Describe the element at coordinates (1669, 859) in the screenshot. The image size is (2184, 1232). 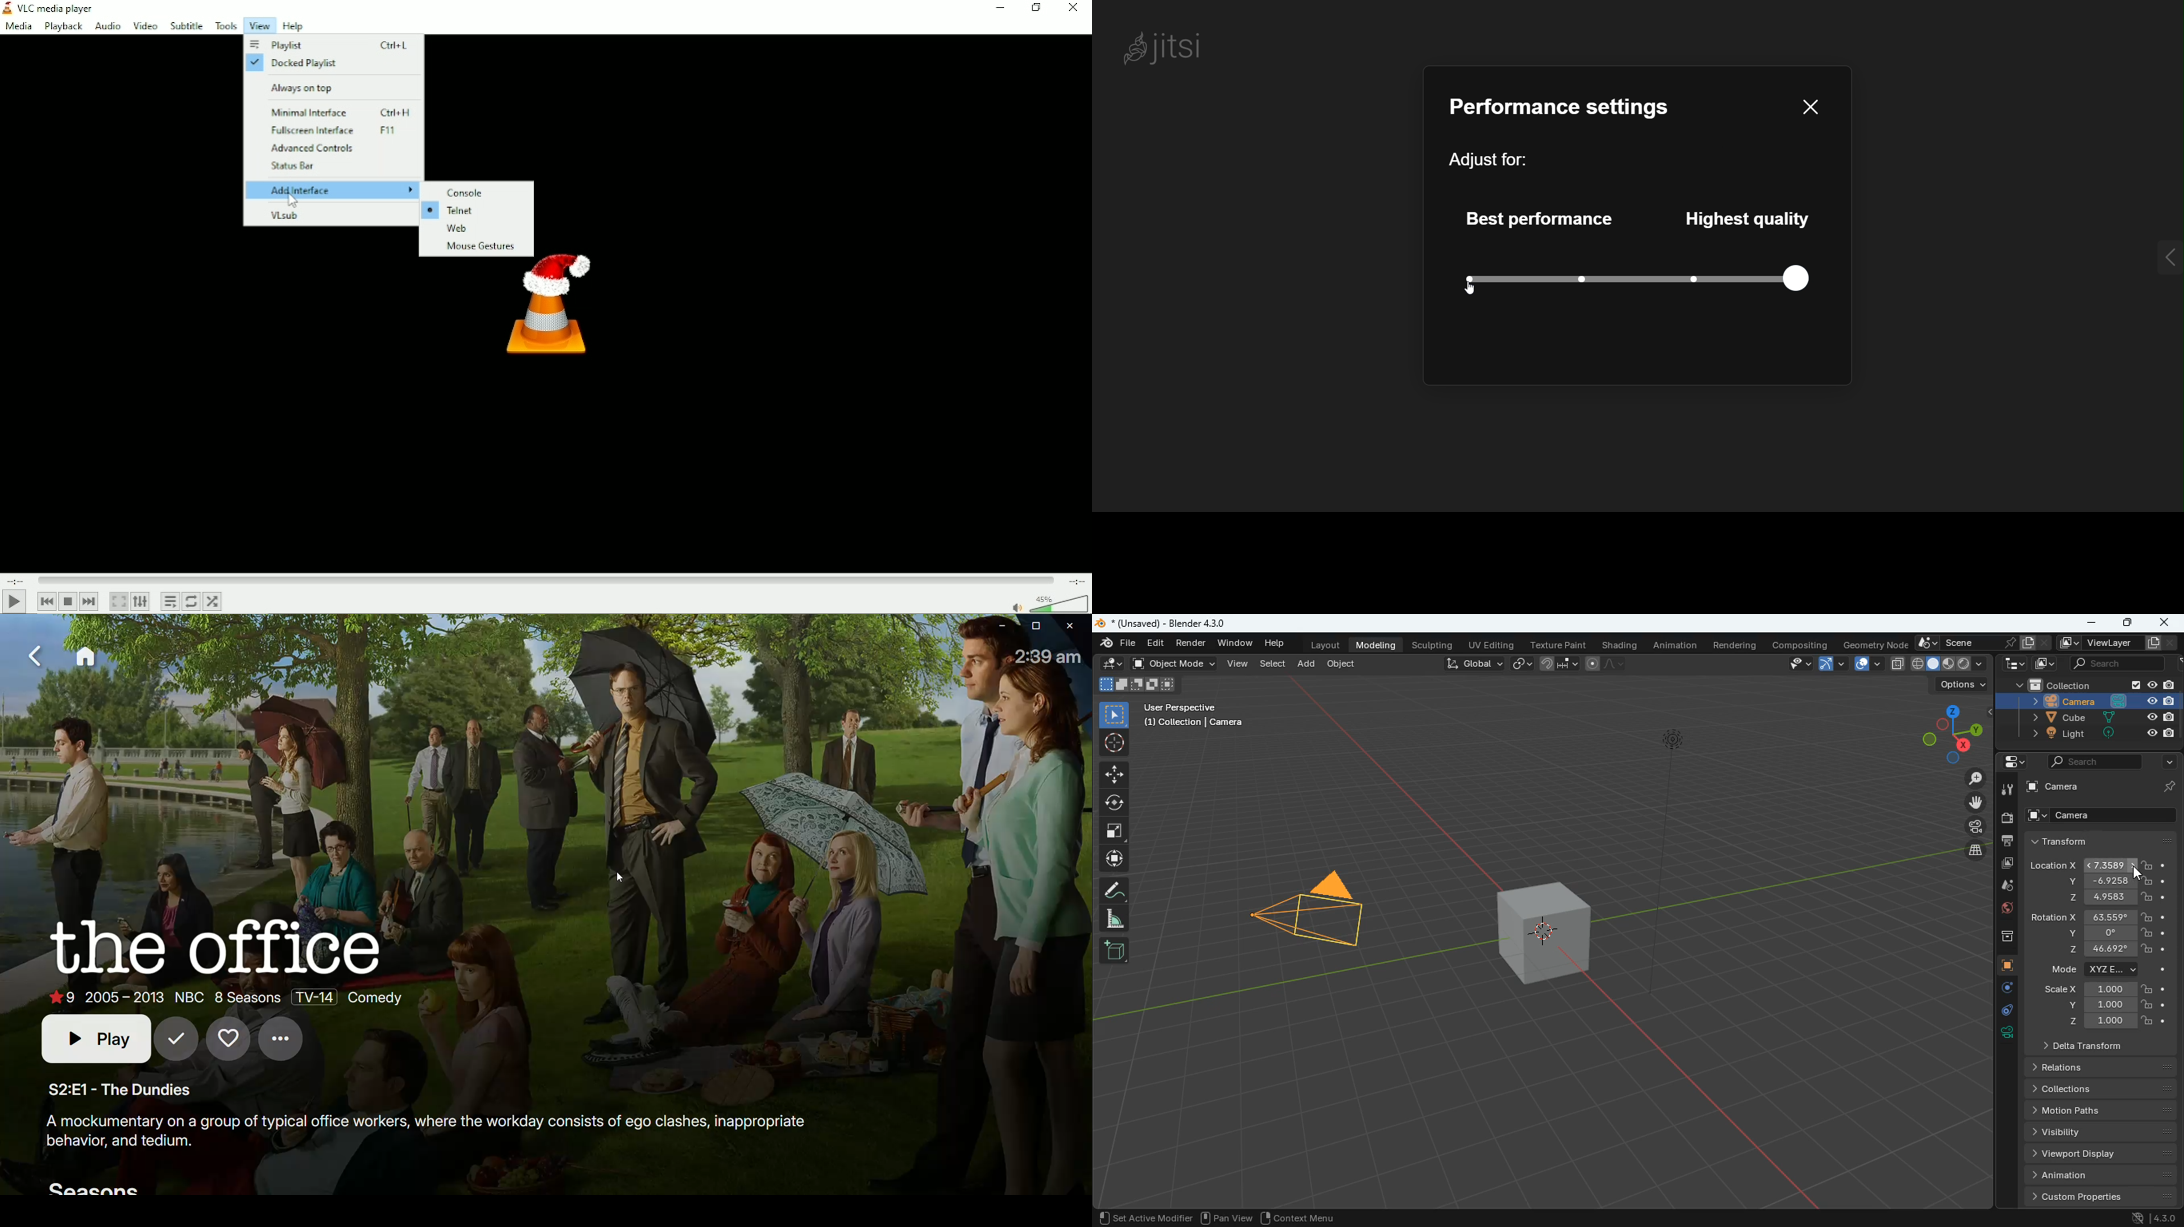
I see `line object` at that location.